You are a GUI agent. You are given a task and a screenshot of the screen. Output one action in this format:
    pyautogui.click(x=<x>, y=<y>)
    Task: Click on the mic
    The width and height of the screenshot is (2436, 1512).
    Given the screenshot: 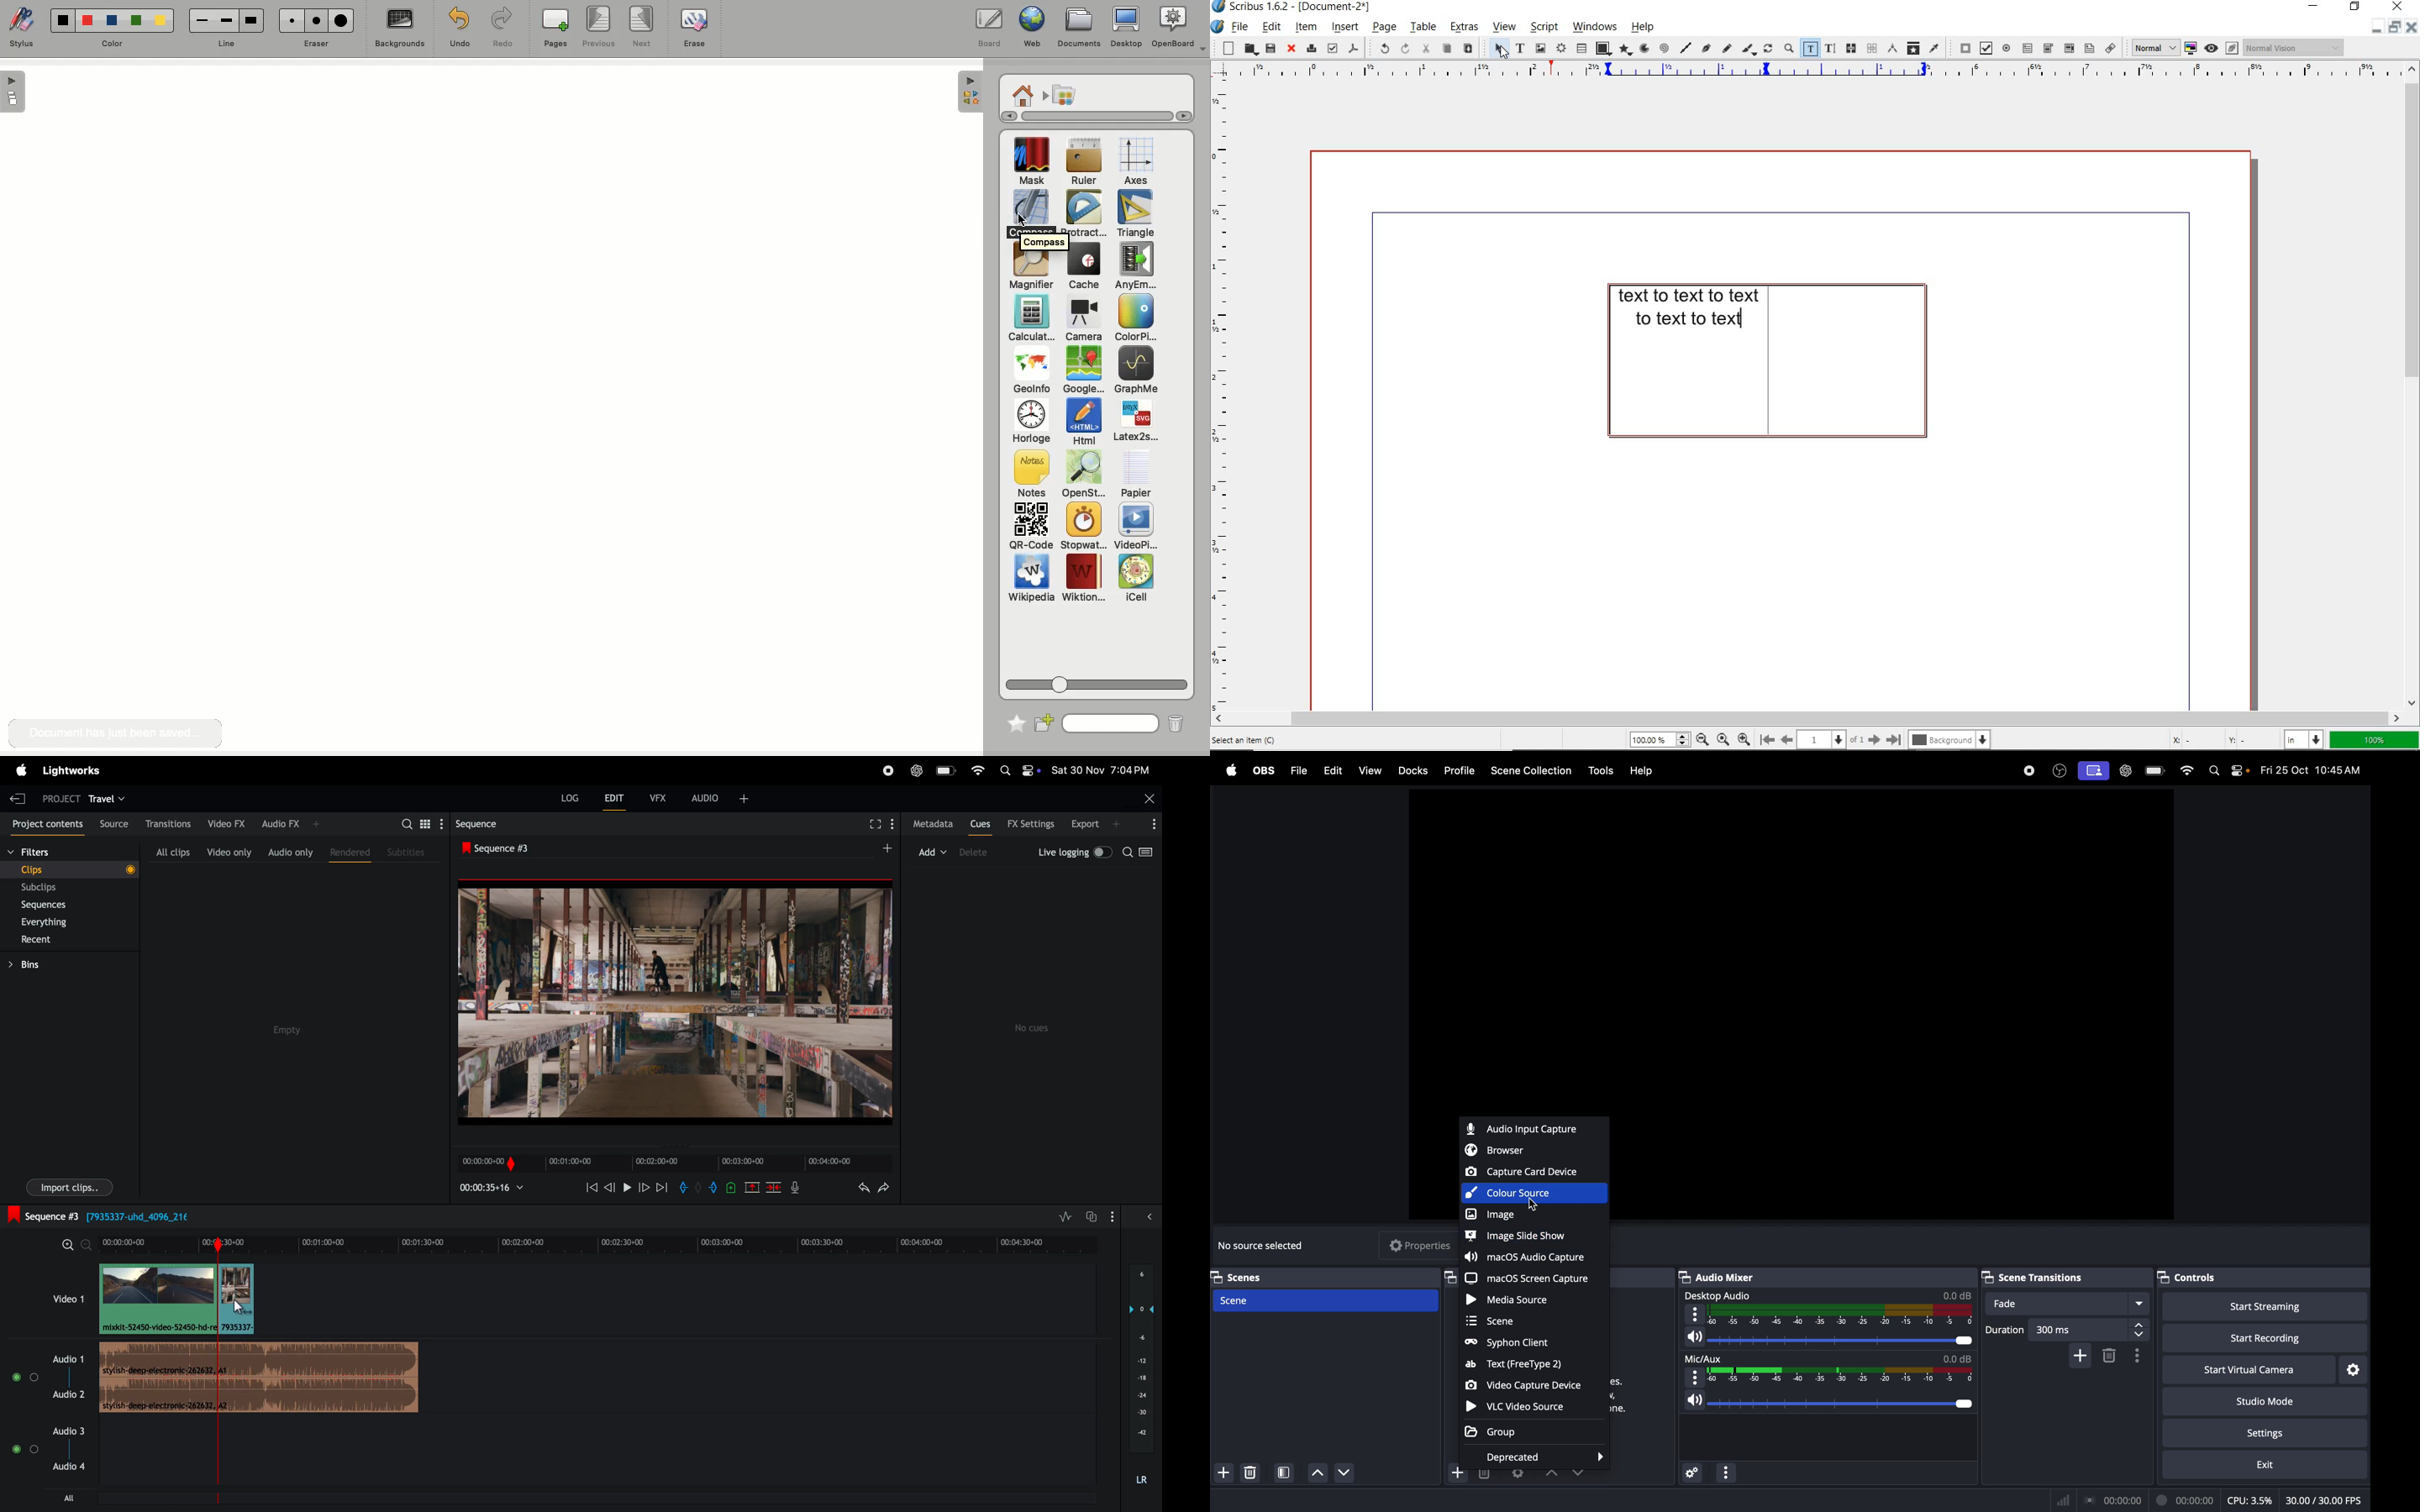 What is the action you would take?
    pyautogui.click(x=795, y=1189)
    